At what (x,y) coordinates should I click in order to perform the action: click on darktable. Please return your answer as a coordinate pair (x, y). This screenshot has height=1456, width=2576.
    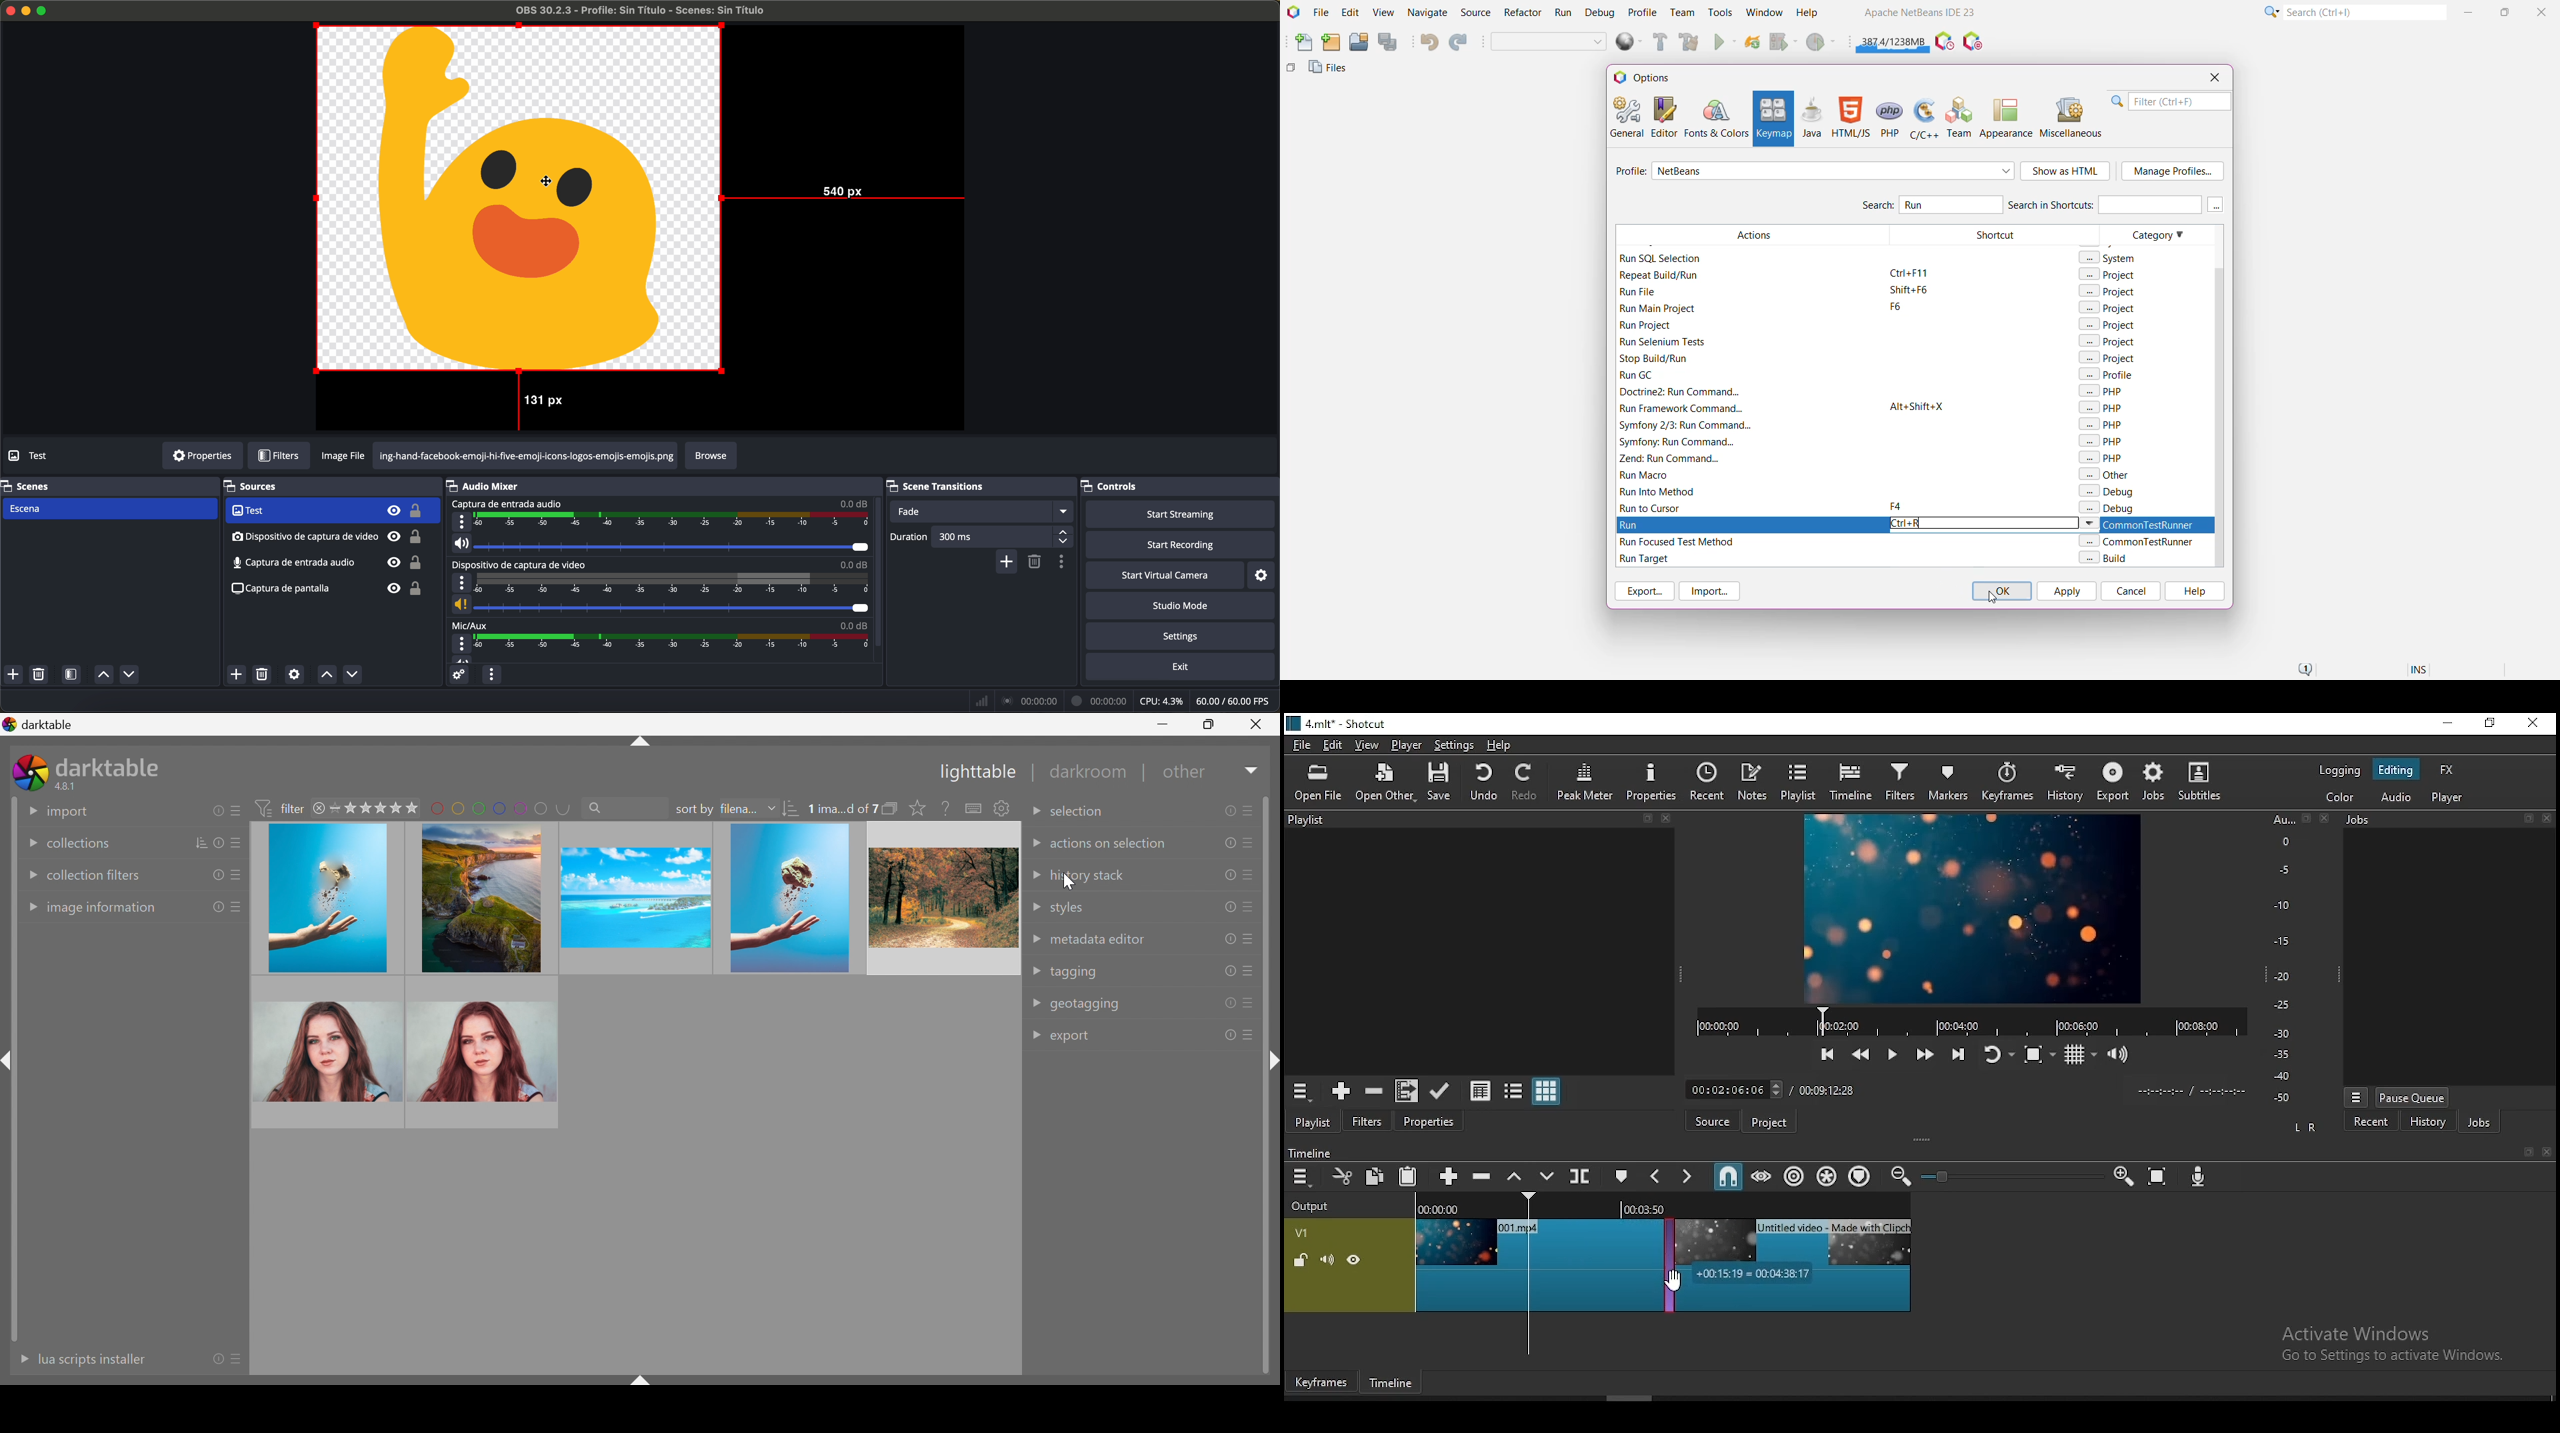
    Looking at the image, I should click on (111, 765).